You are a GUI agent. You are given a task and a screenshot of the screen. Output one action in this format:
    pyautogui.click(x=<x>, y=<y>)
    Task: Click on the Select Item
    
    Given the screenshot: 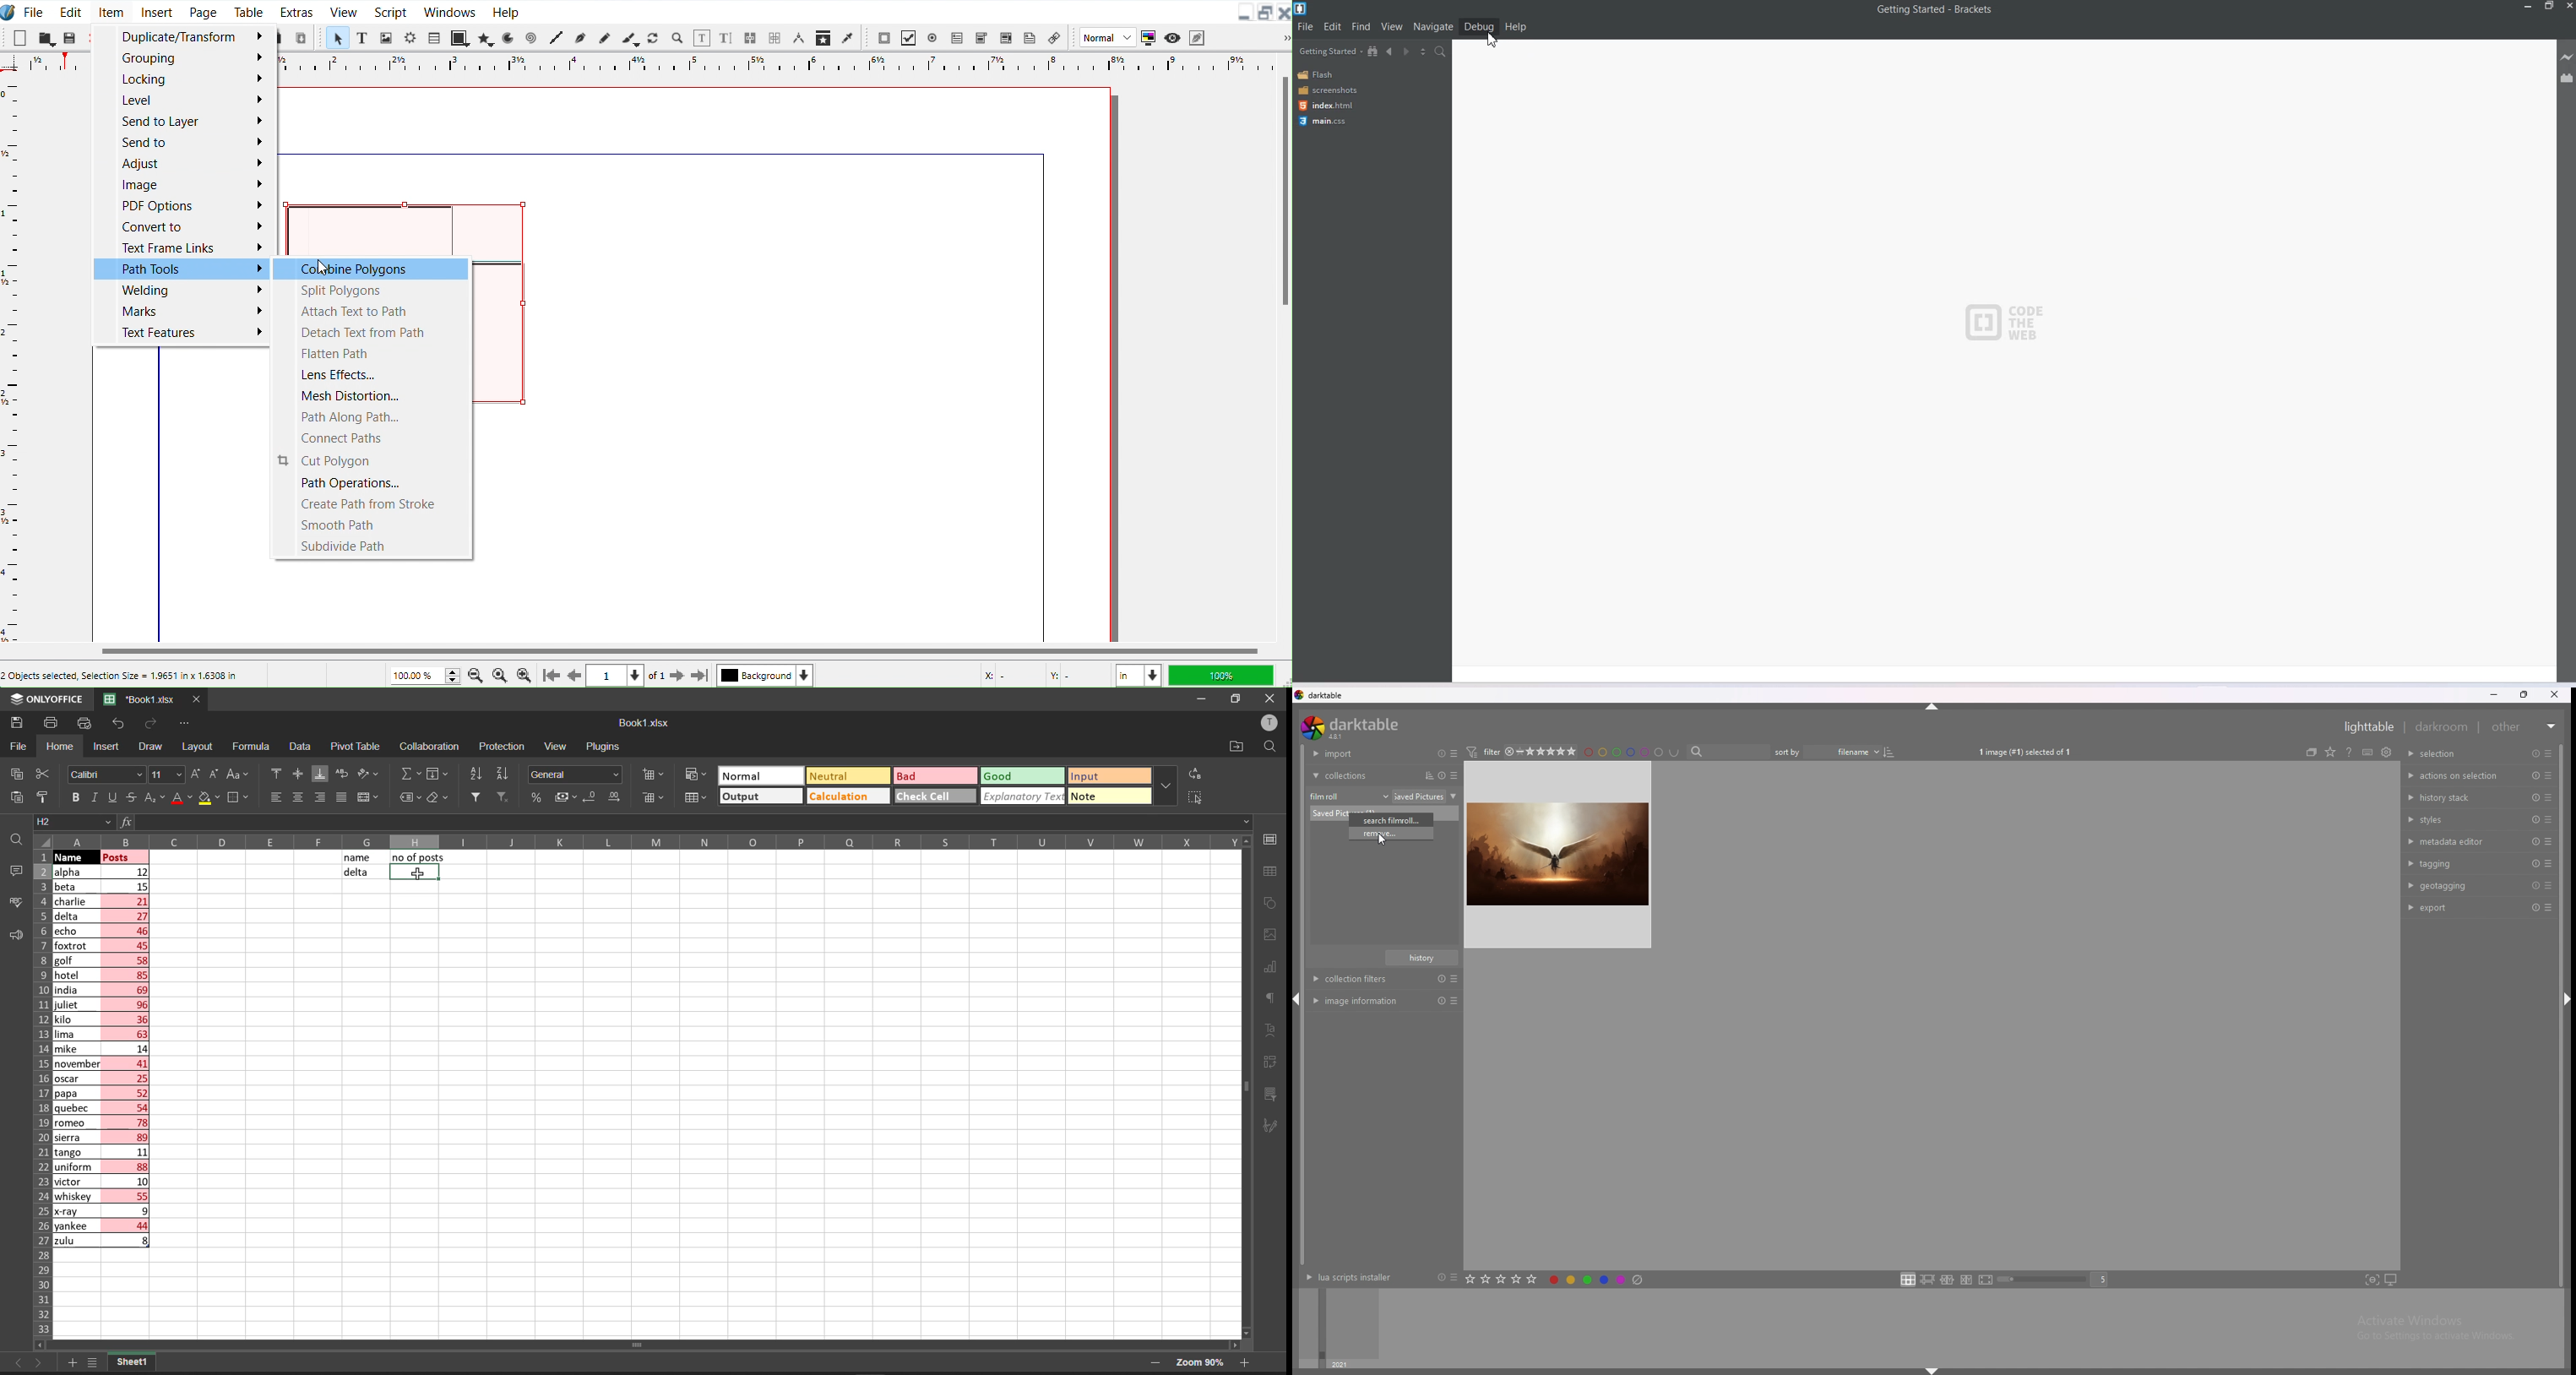 What is the action you would take?
    pyautogui.click(x=338, y=38)
    